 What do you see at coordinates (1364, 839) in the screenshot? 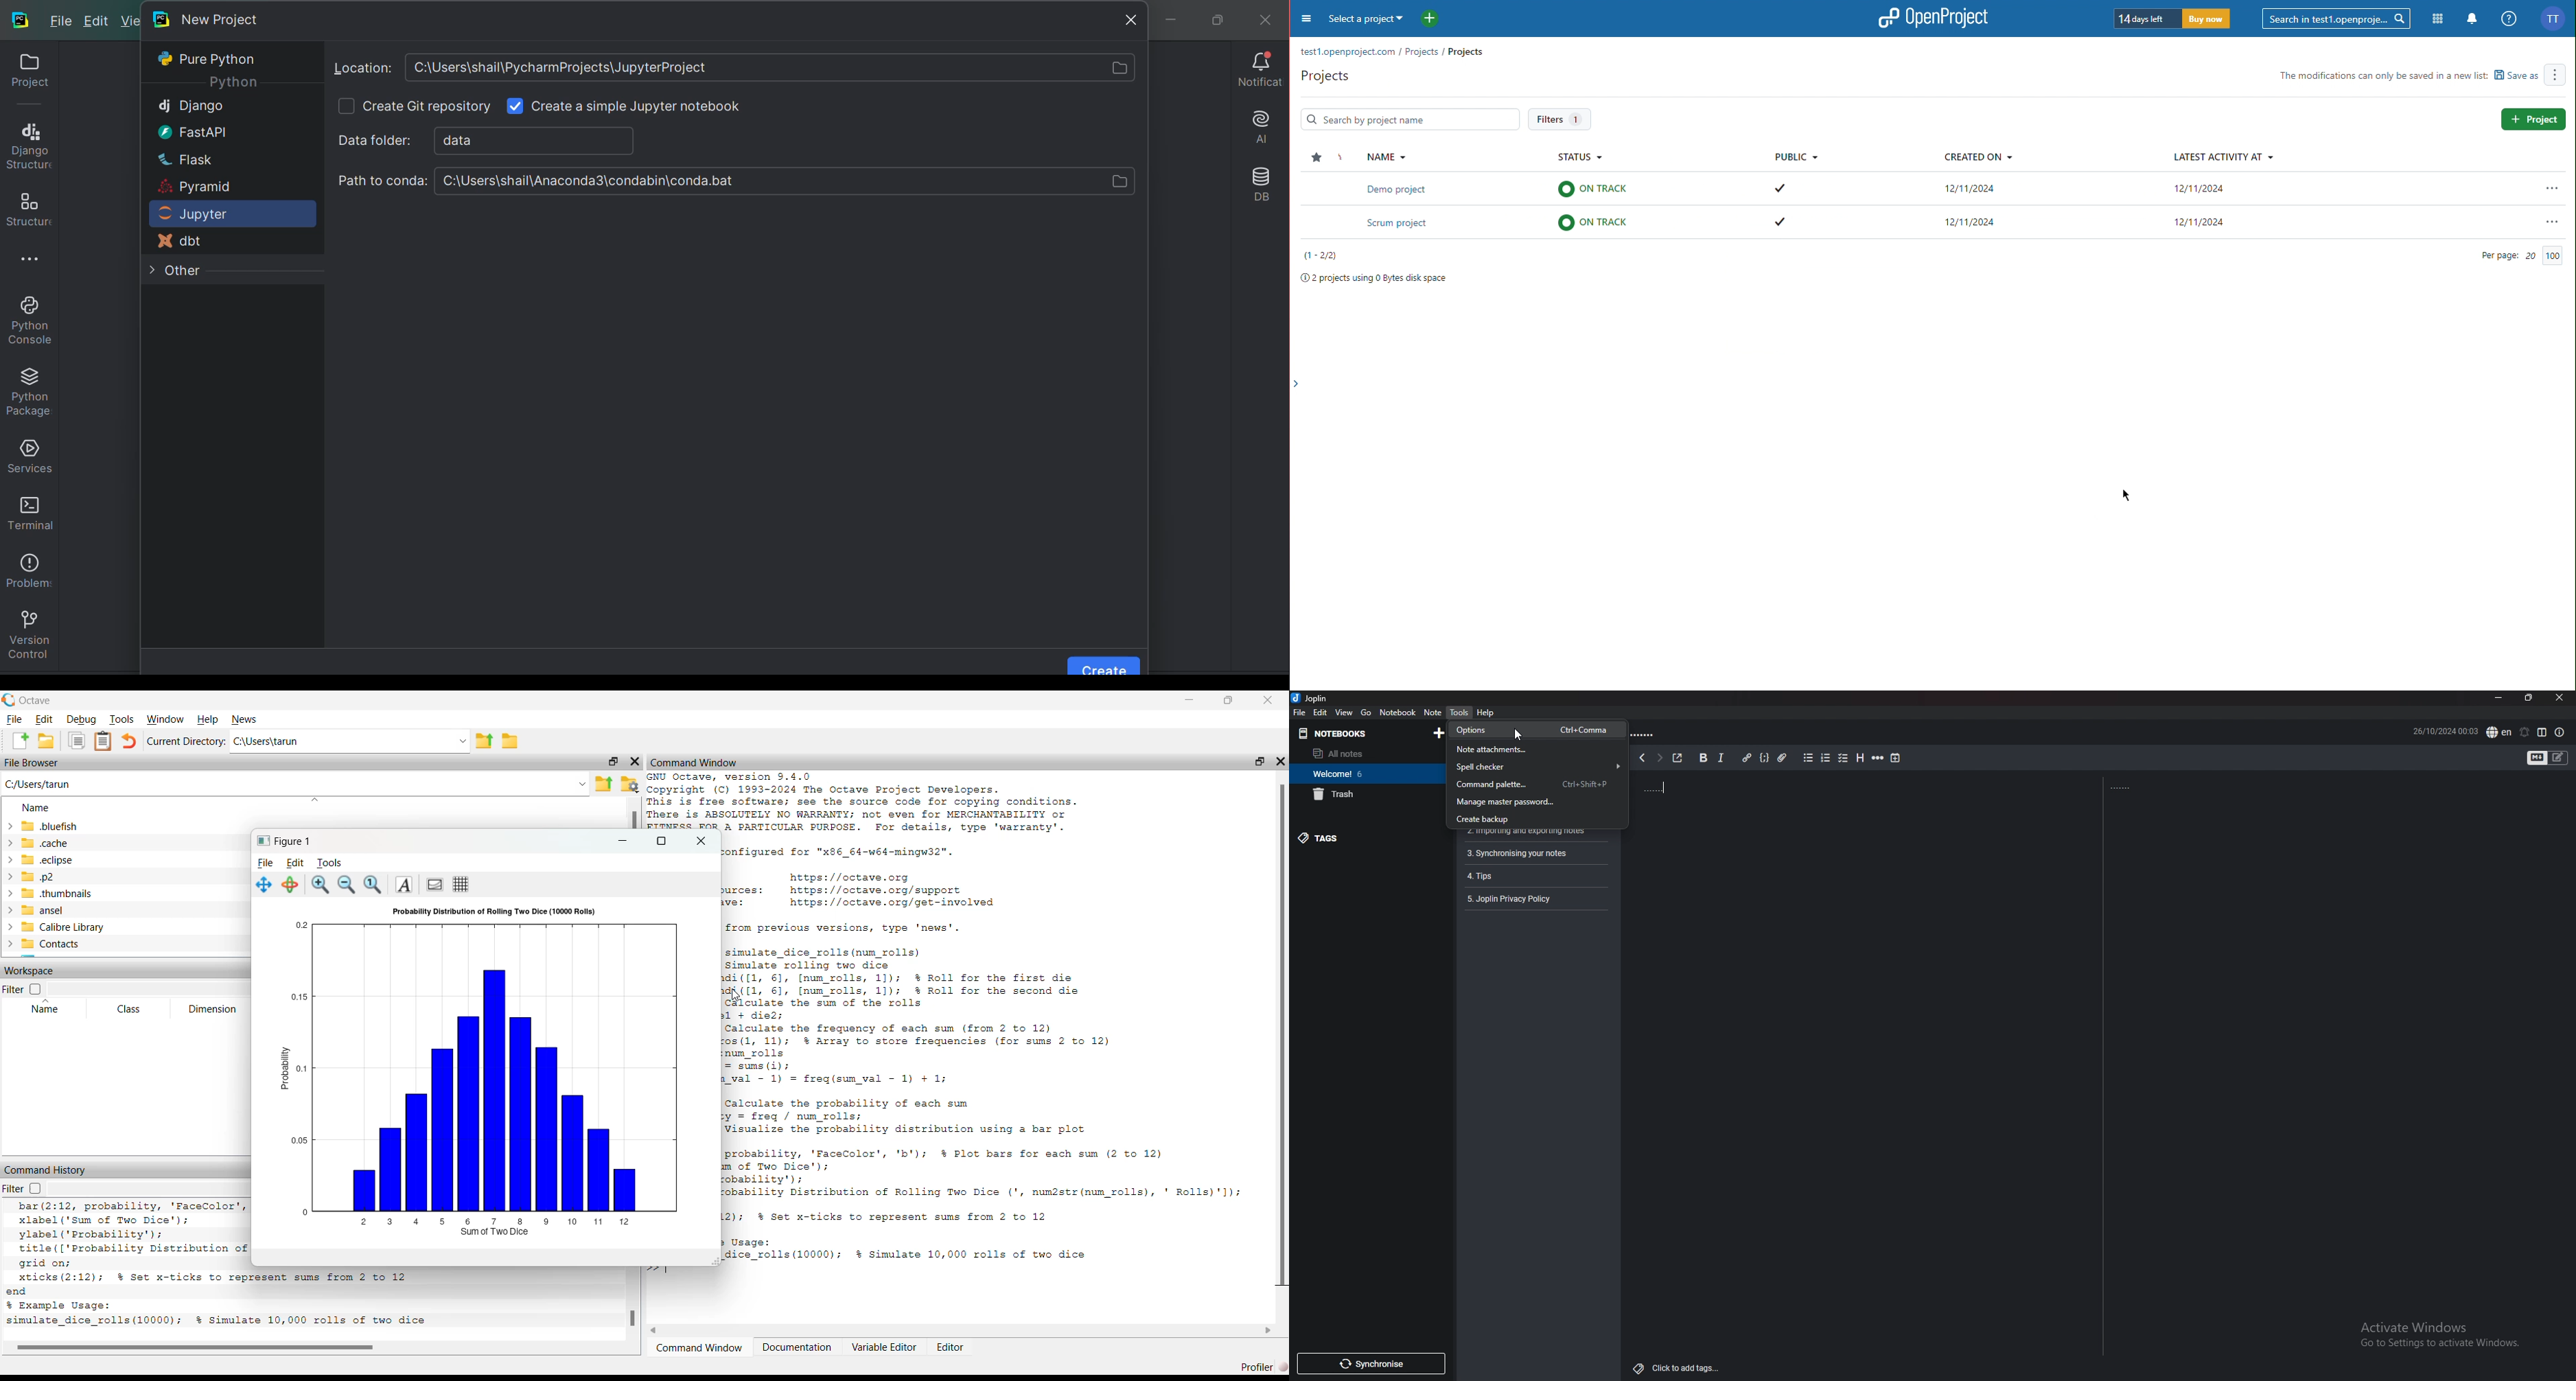
I see `tags` at bounding box center [1364, 839].